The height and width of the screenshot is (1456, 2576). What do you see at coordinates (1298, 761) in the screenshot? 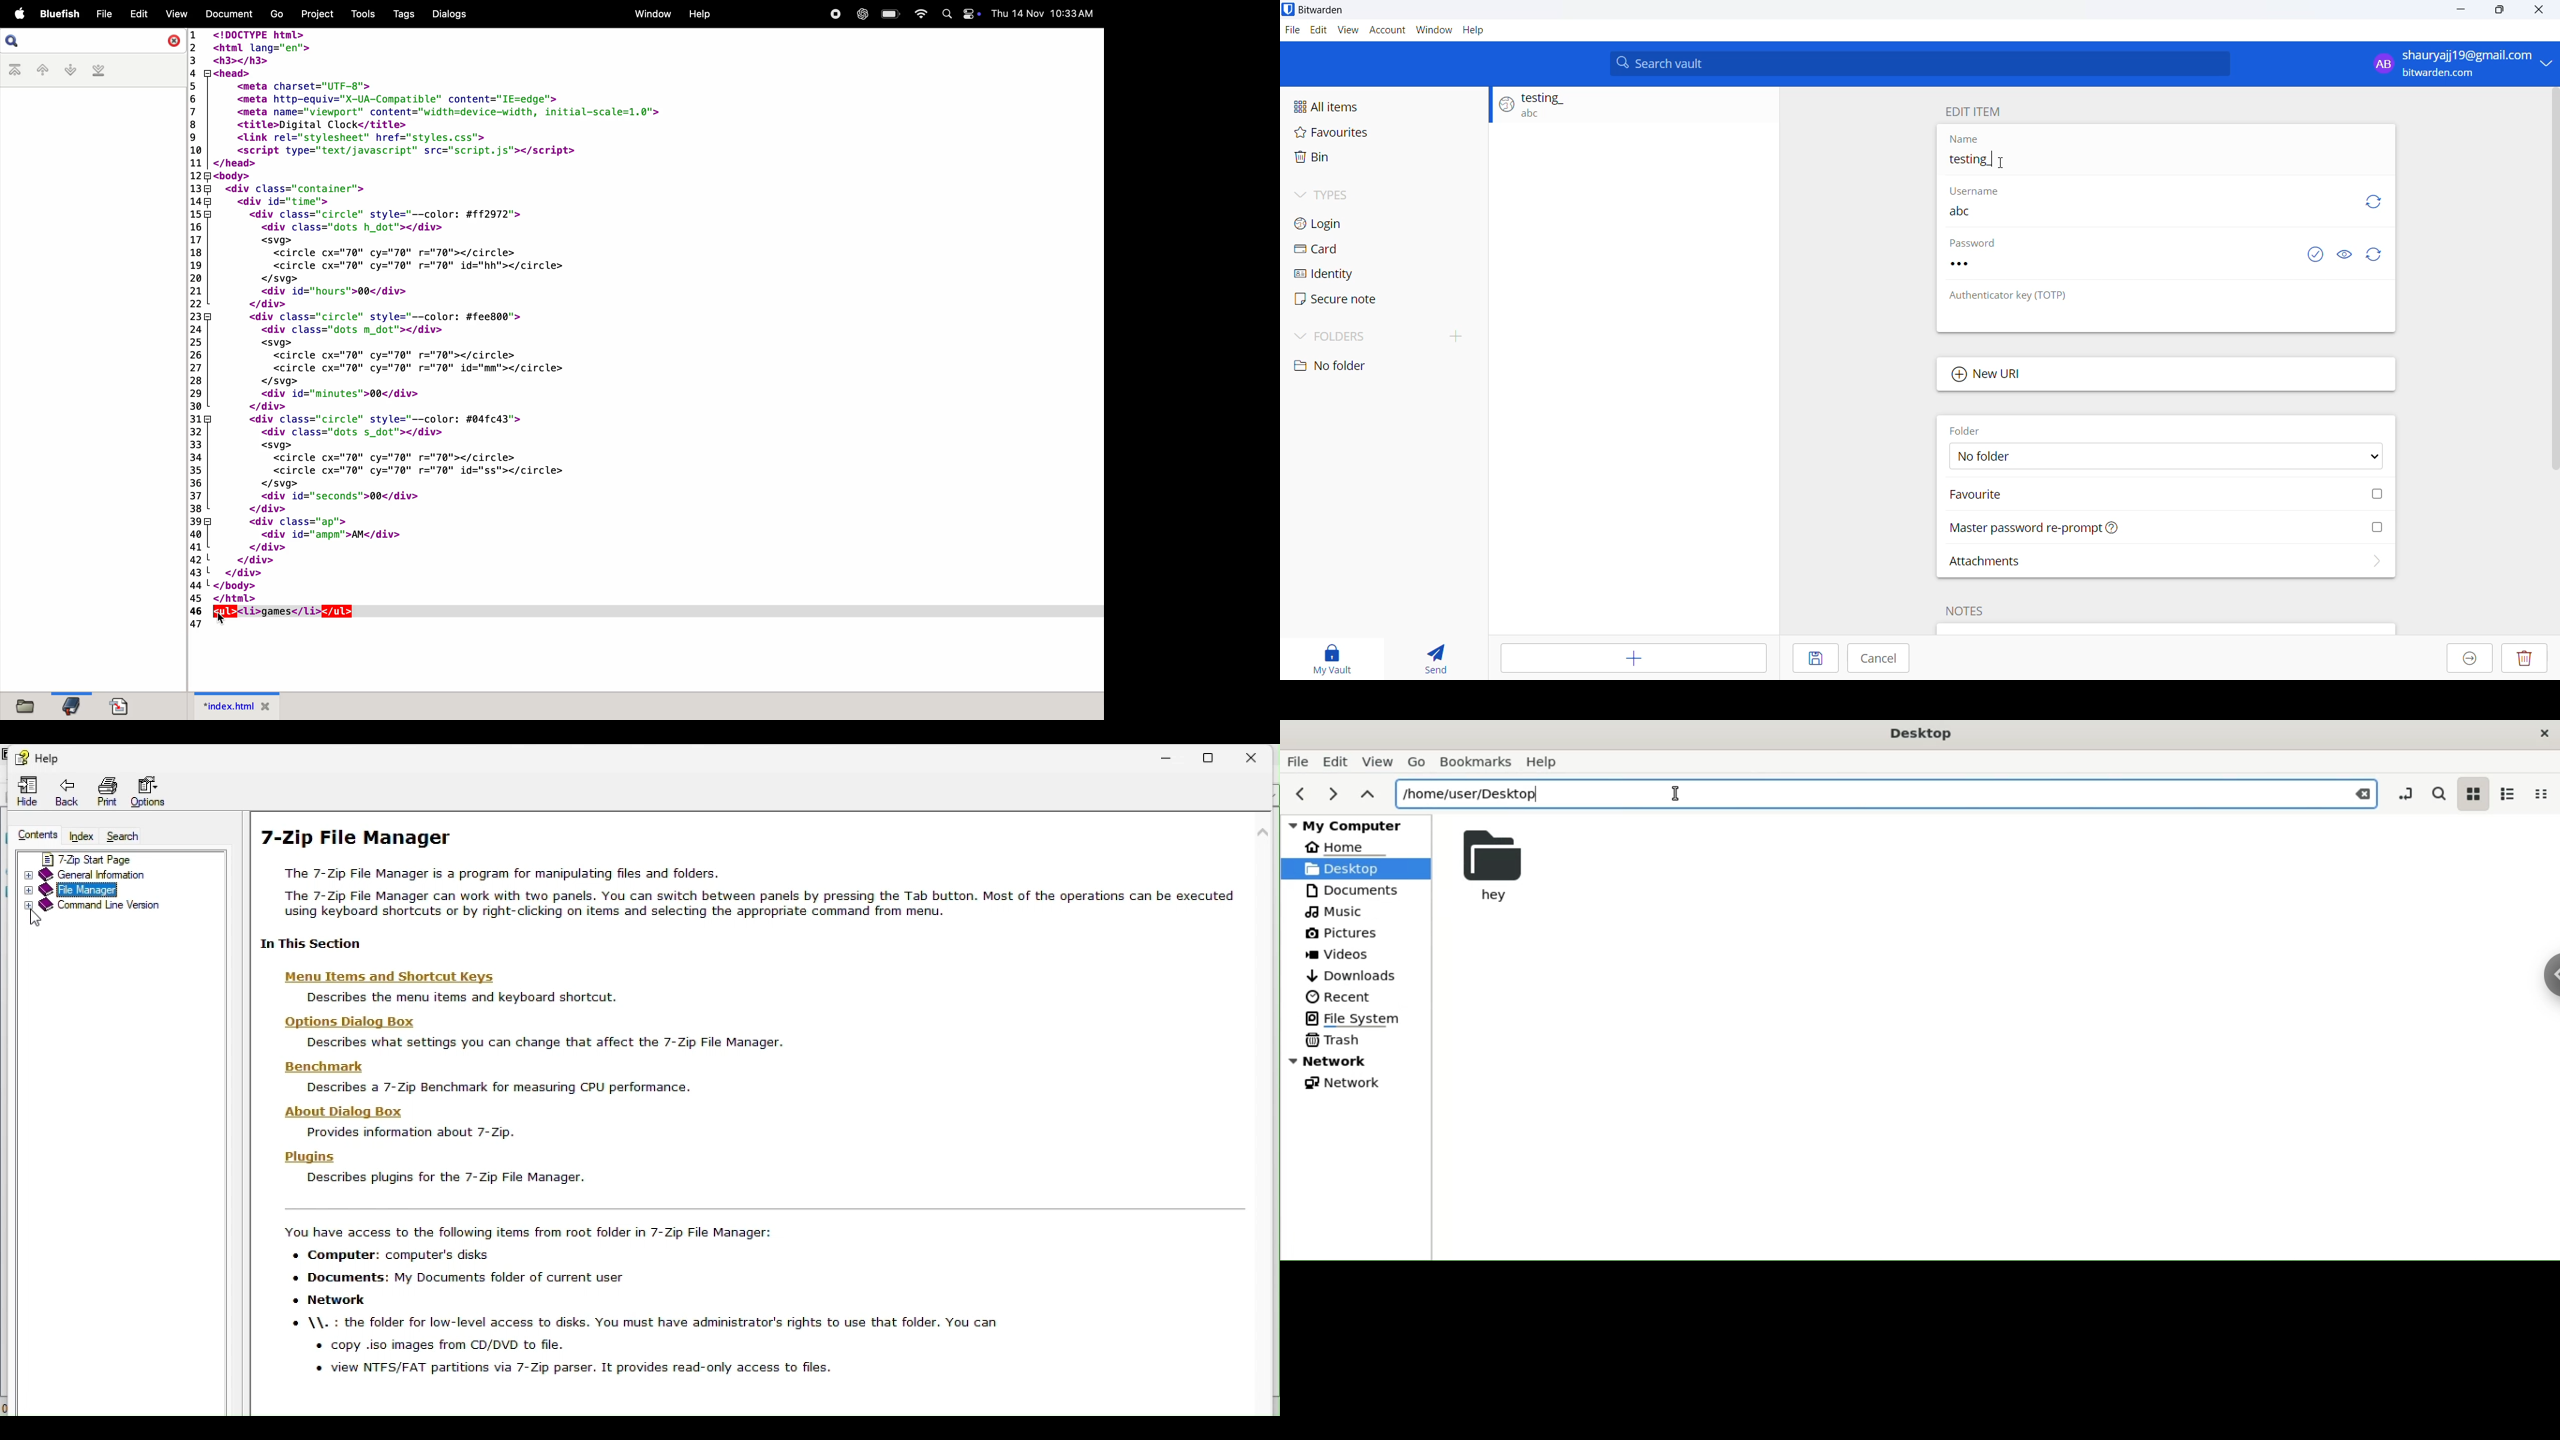
I see `file` at bounding box center [1298, 761].